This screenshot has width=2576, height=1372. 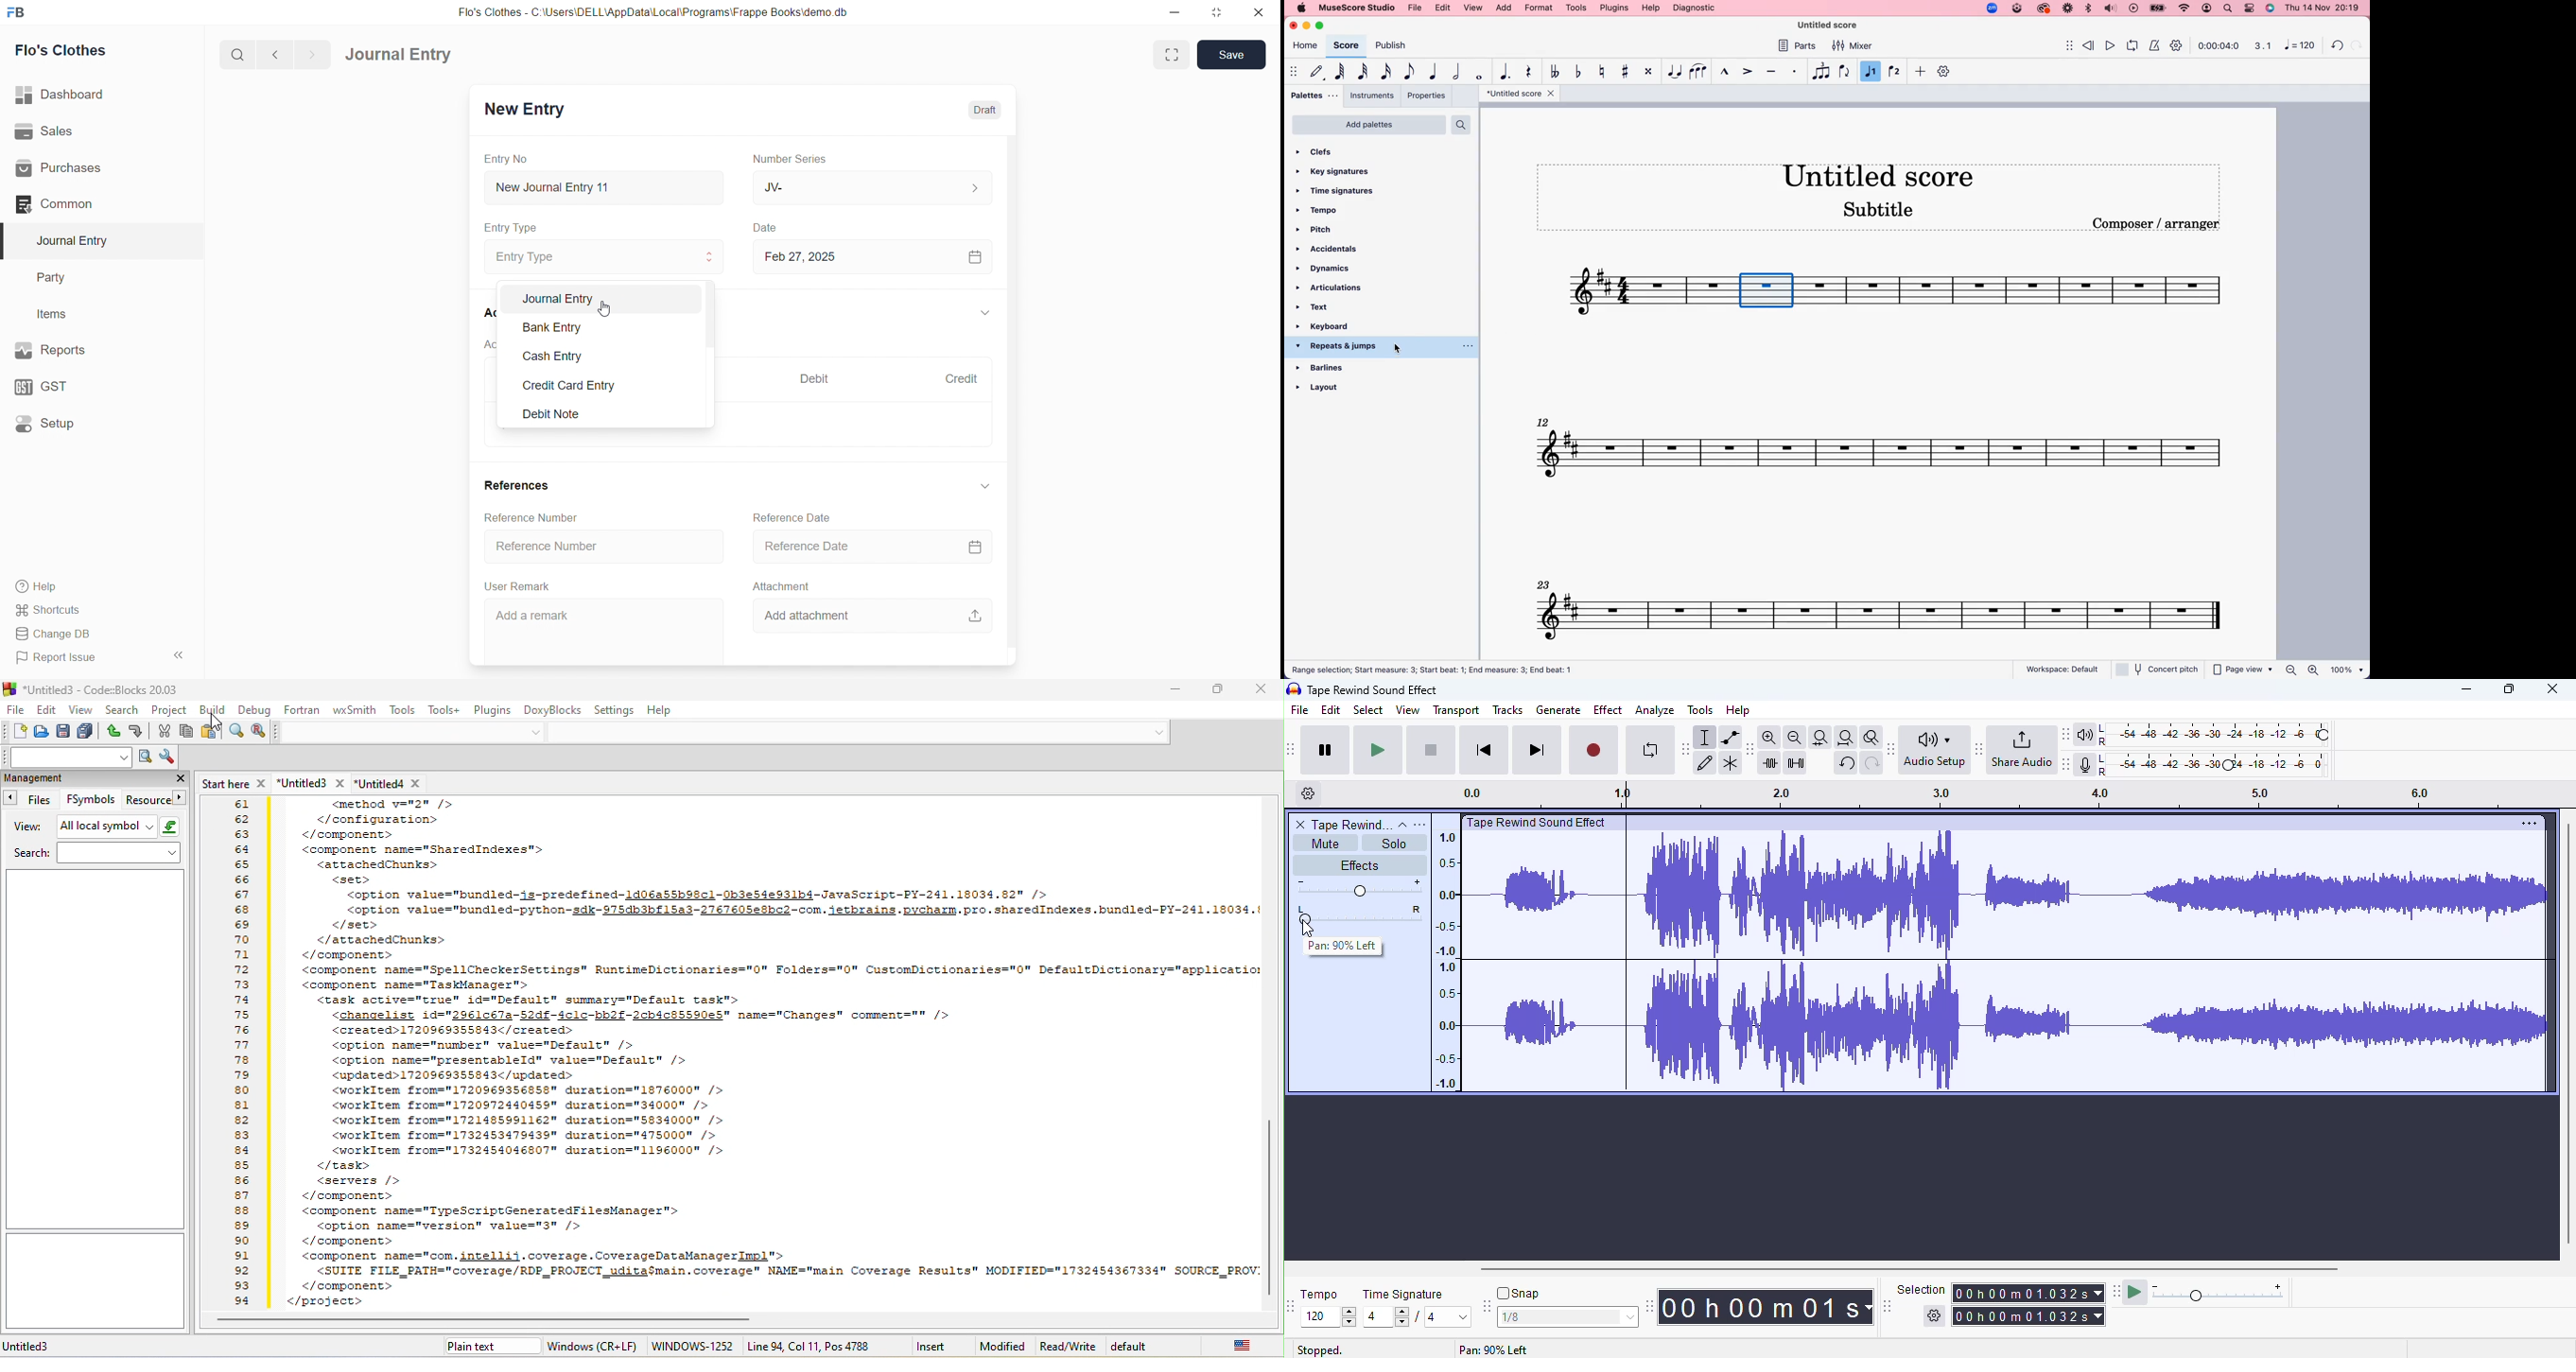 What do you see at coordinates (608, 309) in the screenshot?
I see `cursor` at bounding box center [608, 309].